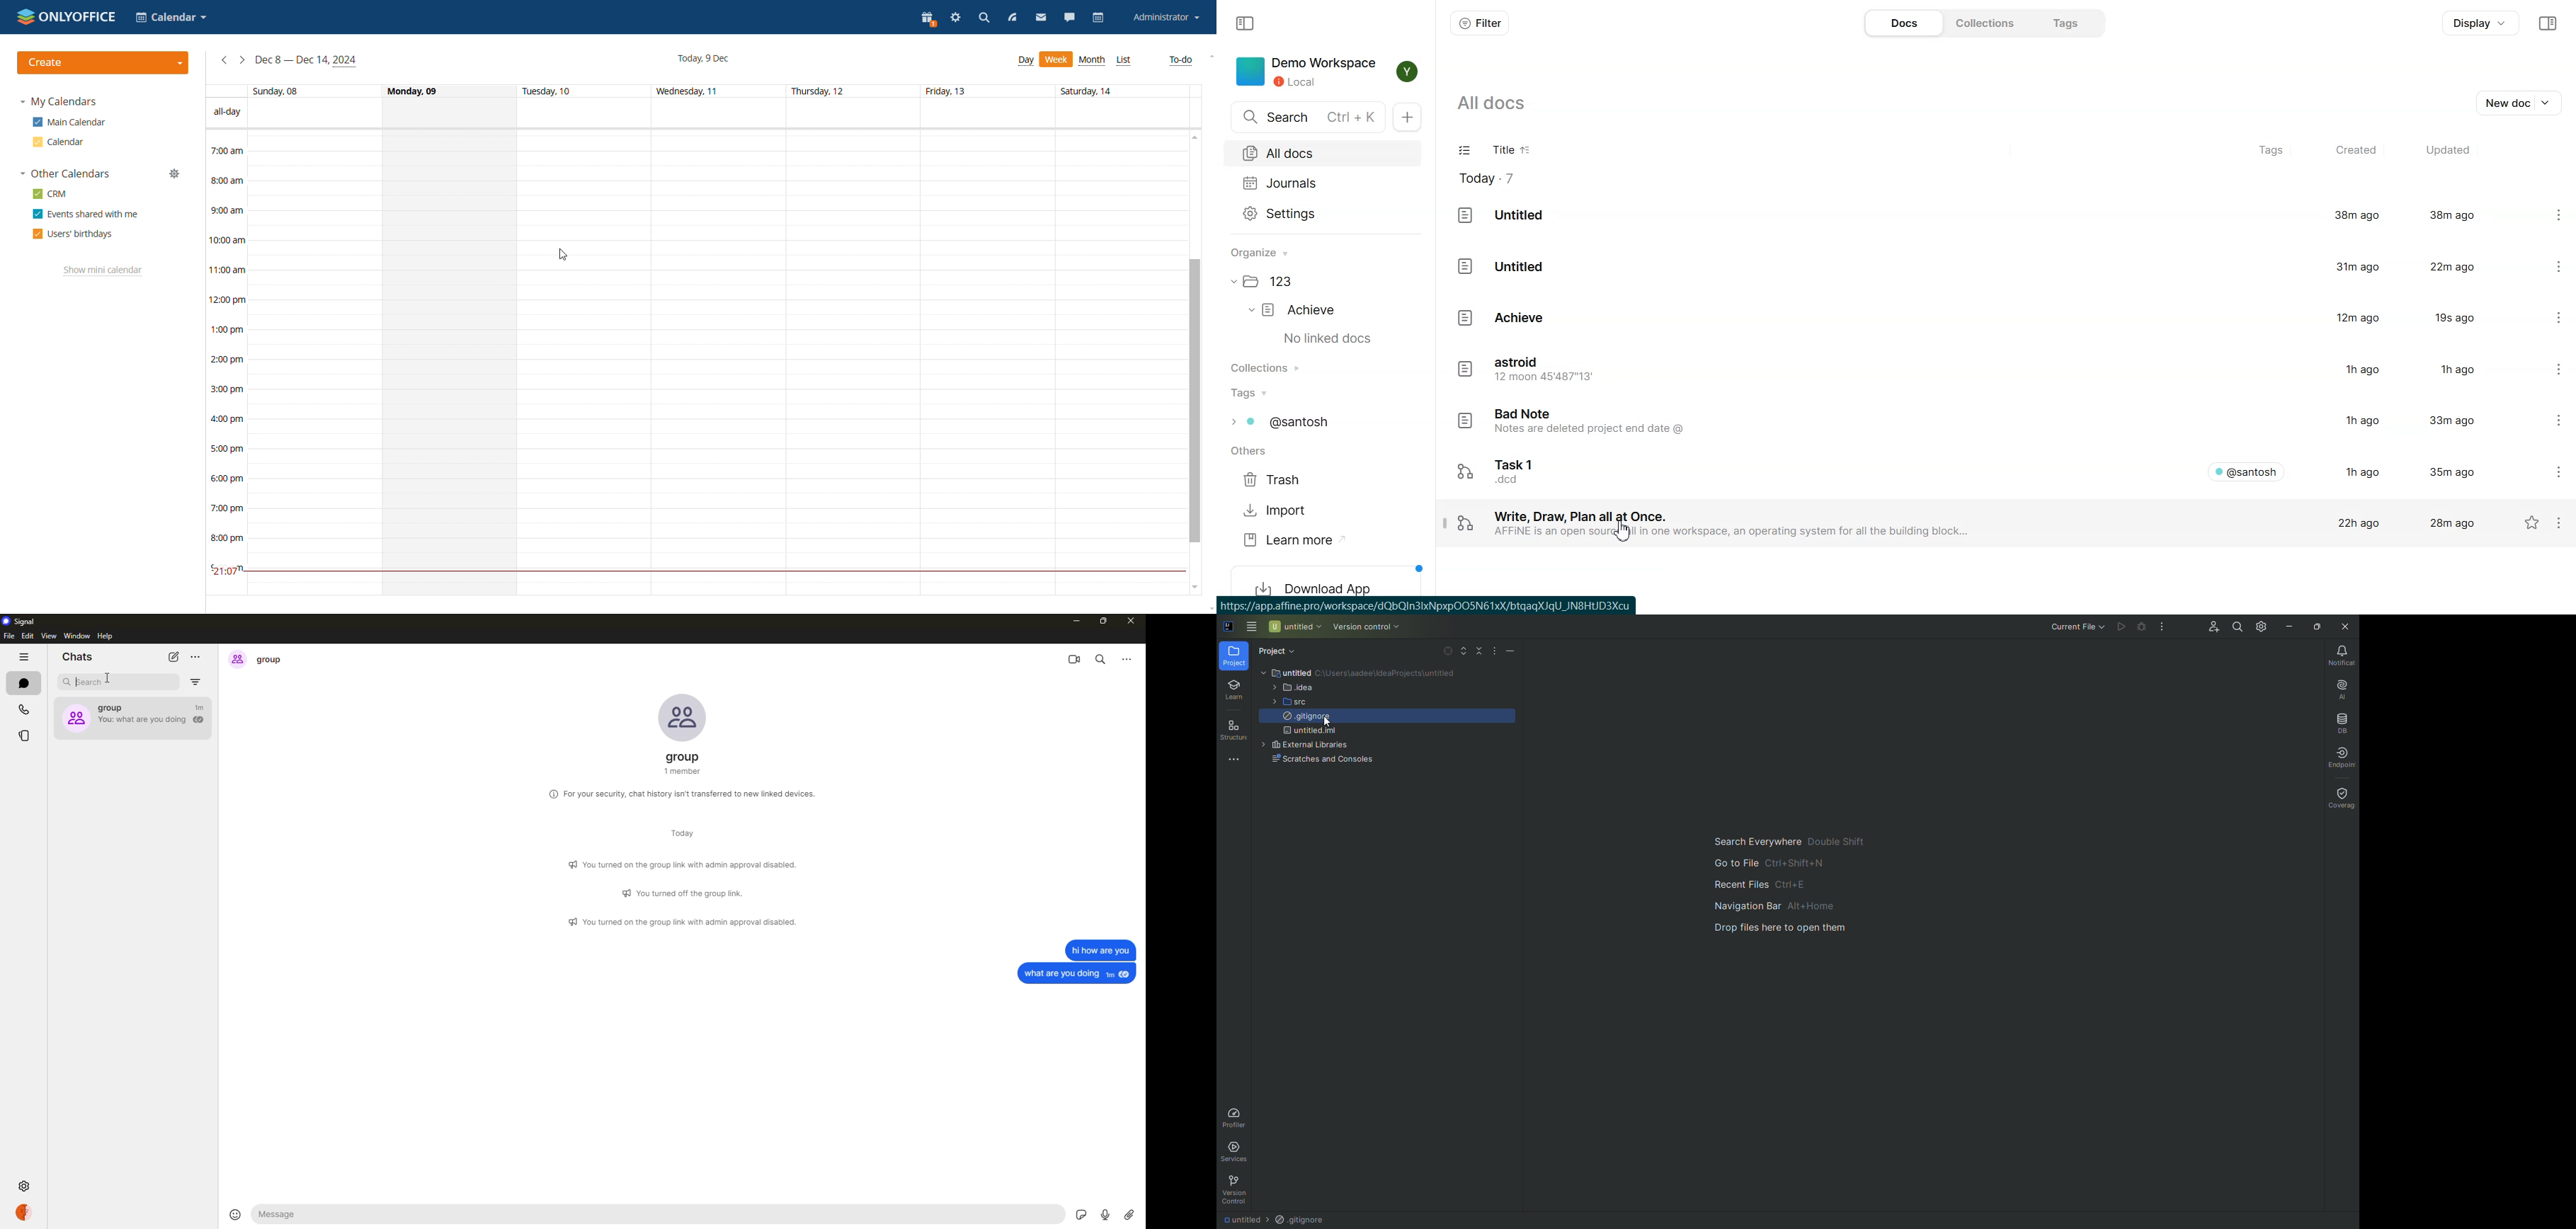 Image resolution: width=2576 pixels, height=1232 pixels. I want to click on Pointer, so click(1330, 724).